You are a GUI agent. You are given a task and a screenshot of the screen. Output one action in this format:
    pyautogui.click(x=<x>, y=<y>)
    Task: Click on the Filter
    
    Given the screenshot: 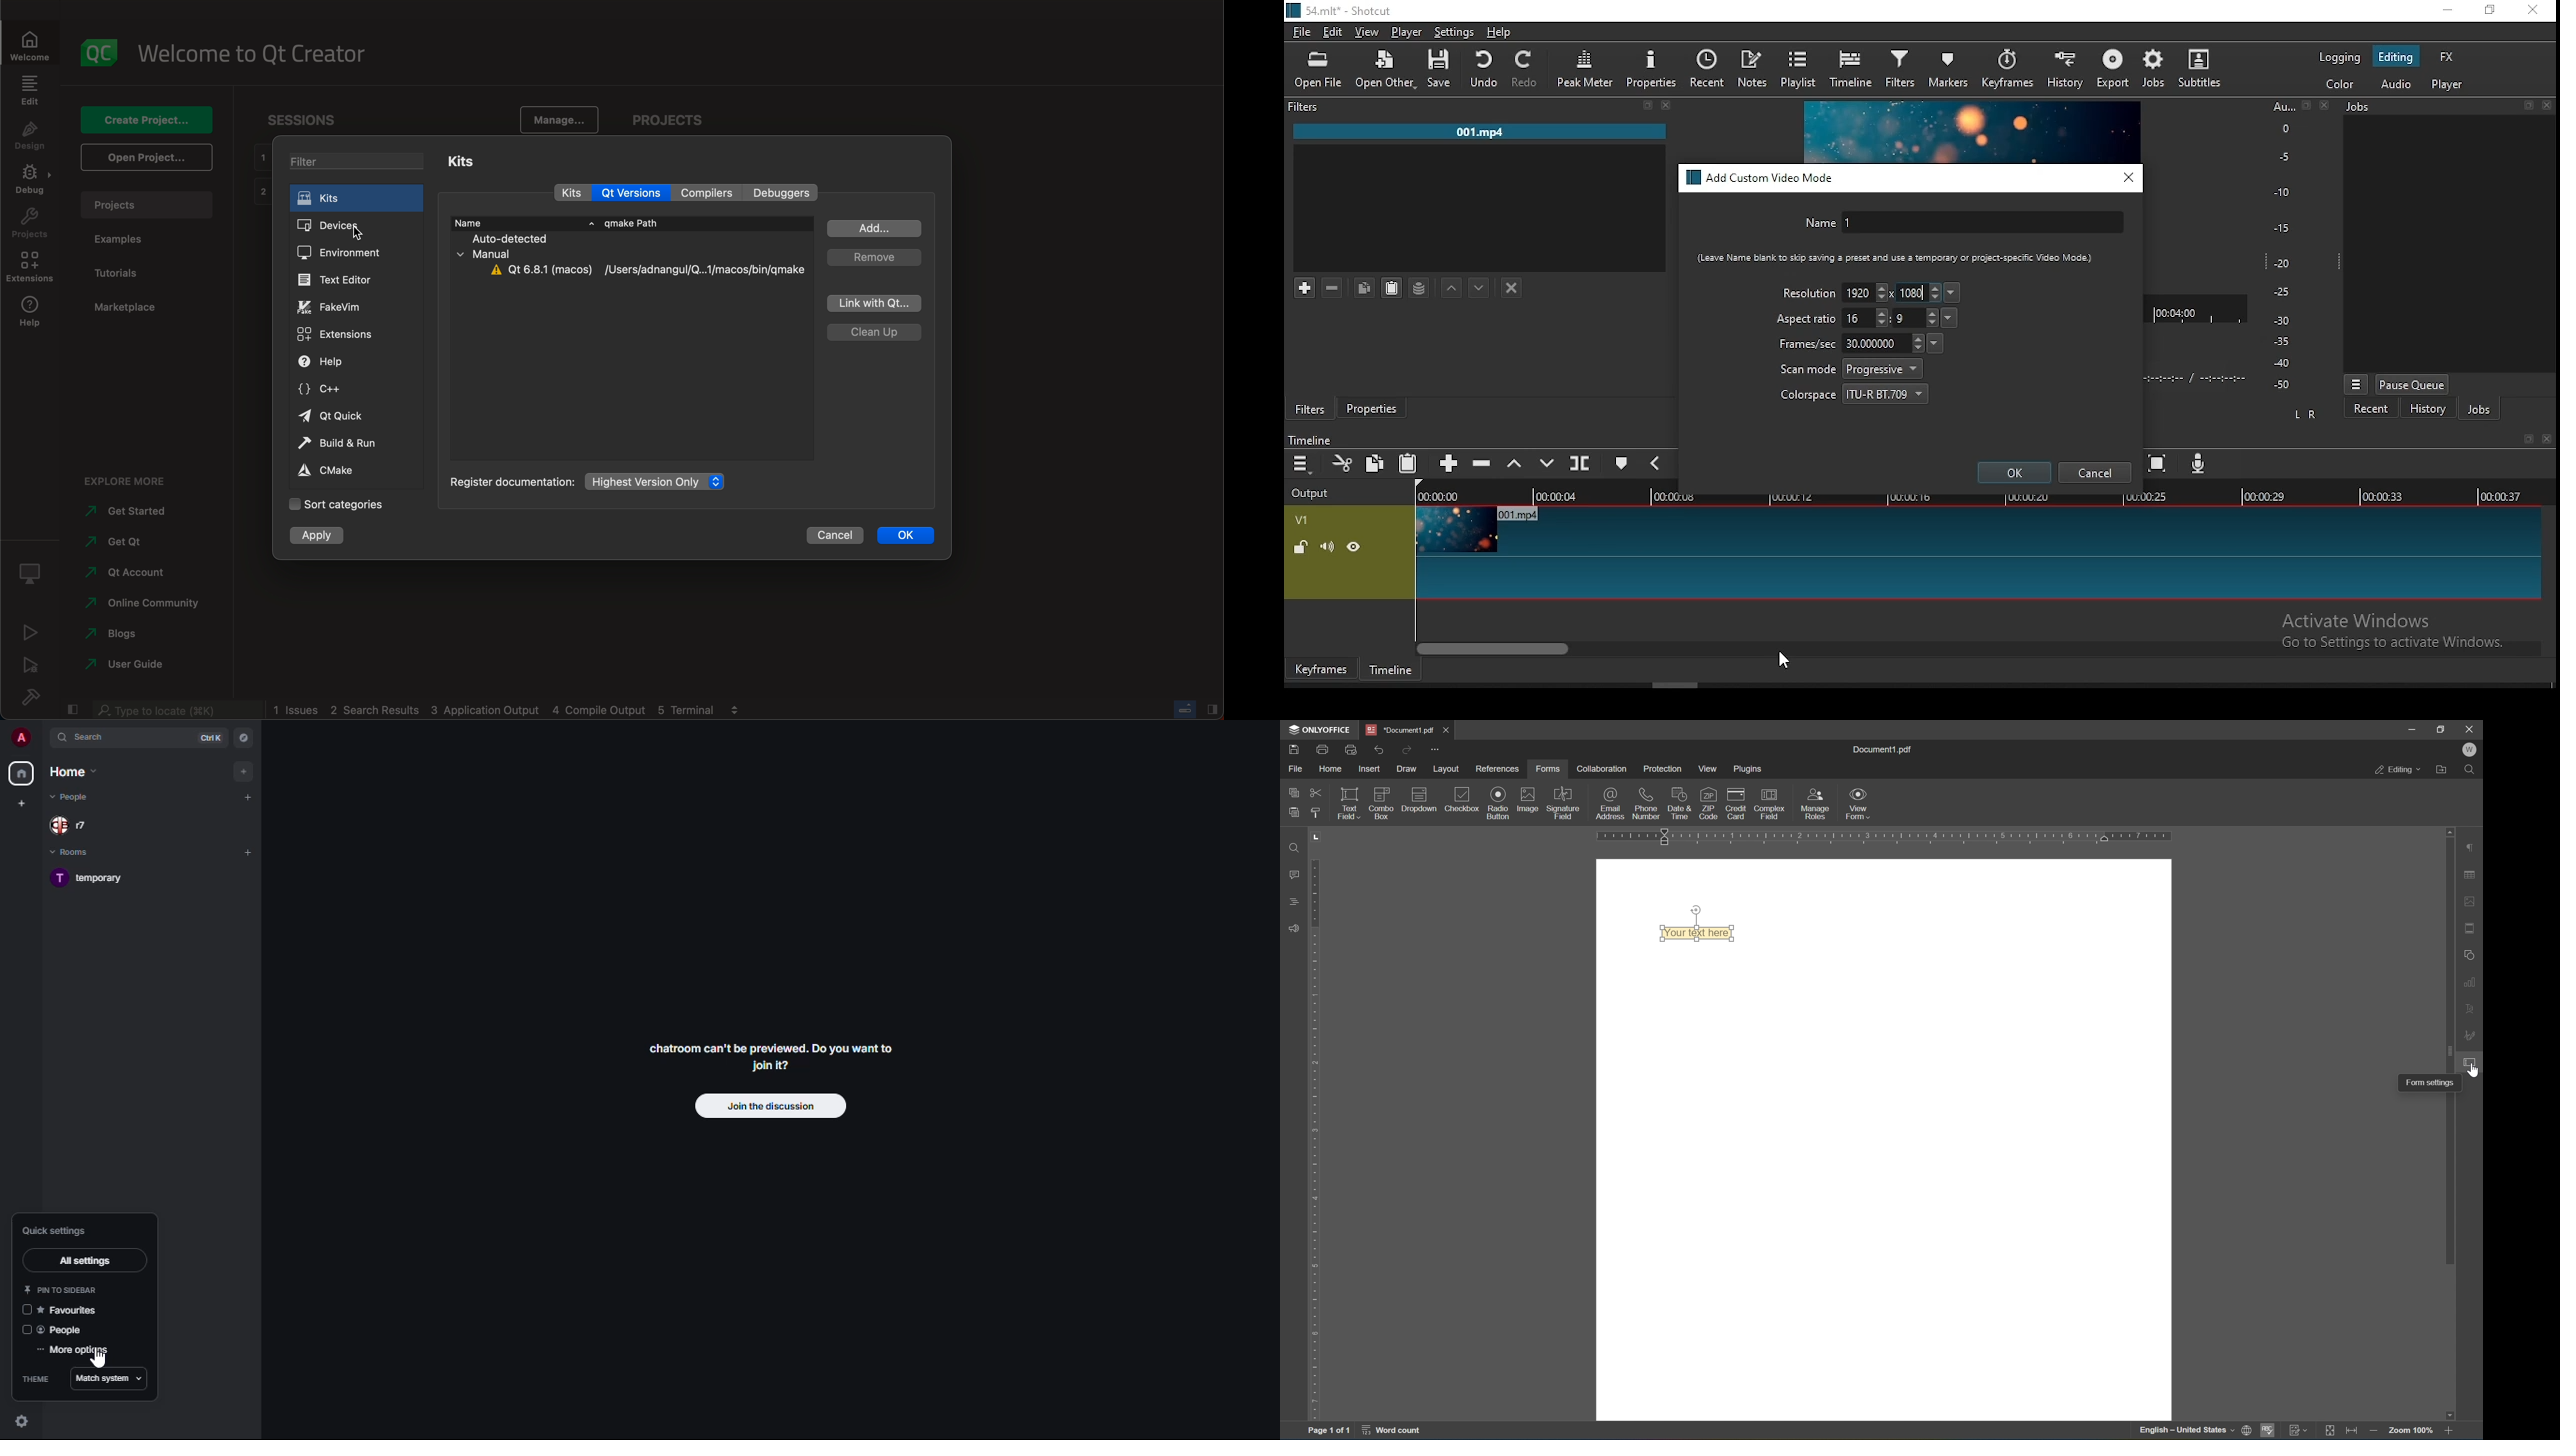 What is the action you would take?
    pyautogui.click(x=1306, y=107)
    